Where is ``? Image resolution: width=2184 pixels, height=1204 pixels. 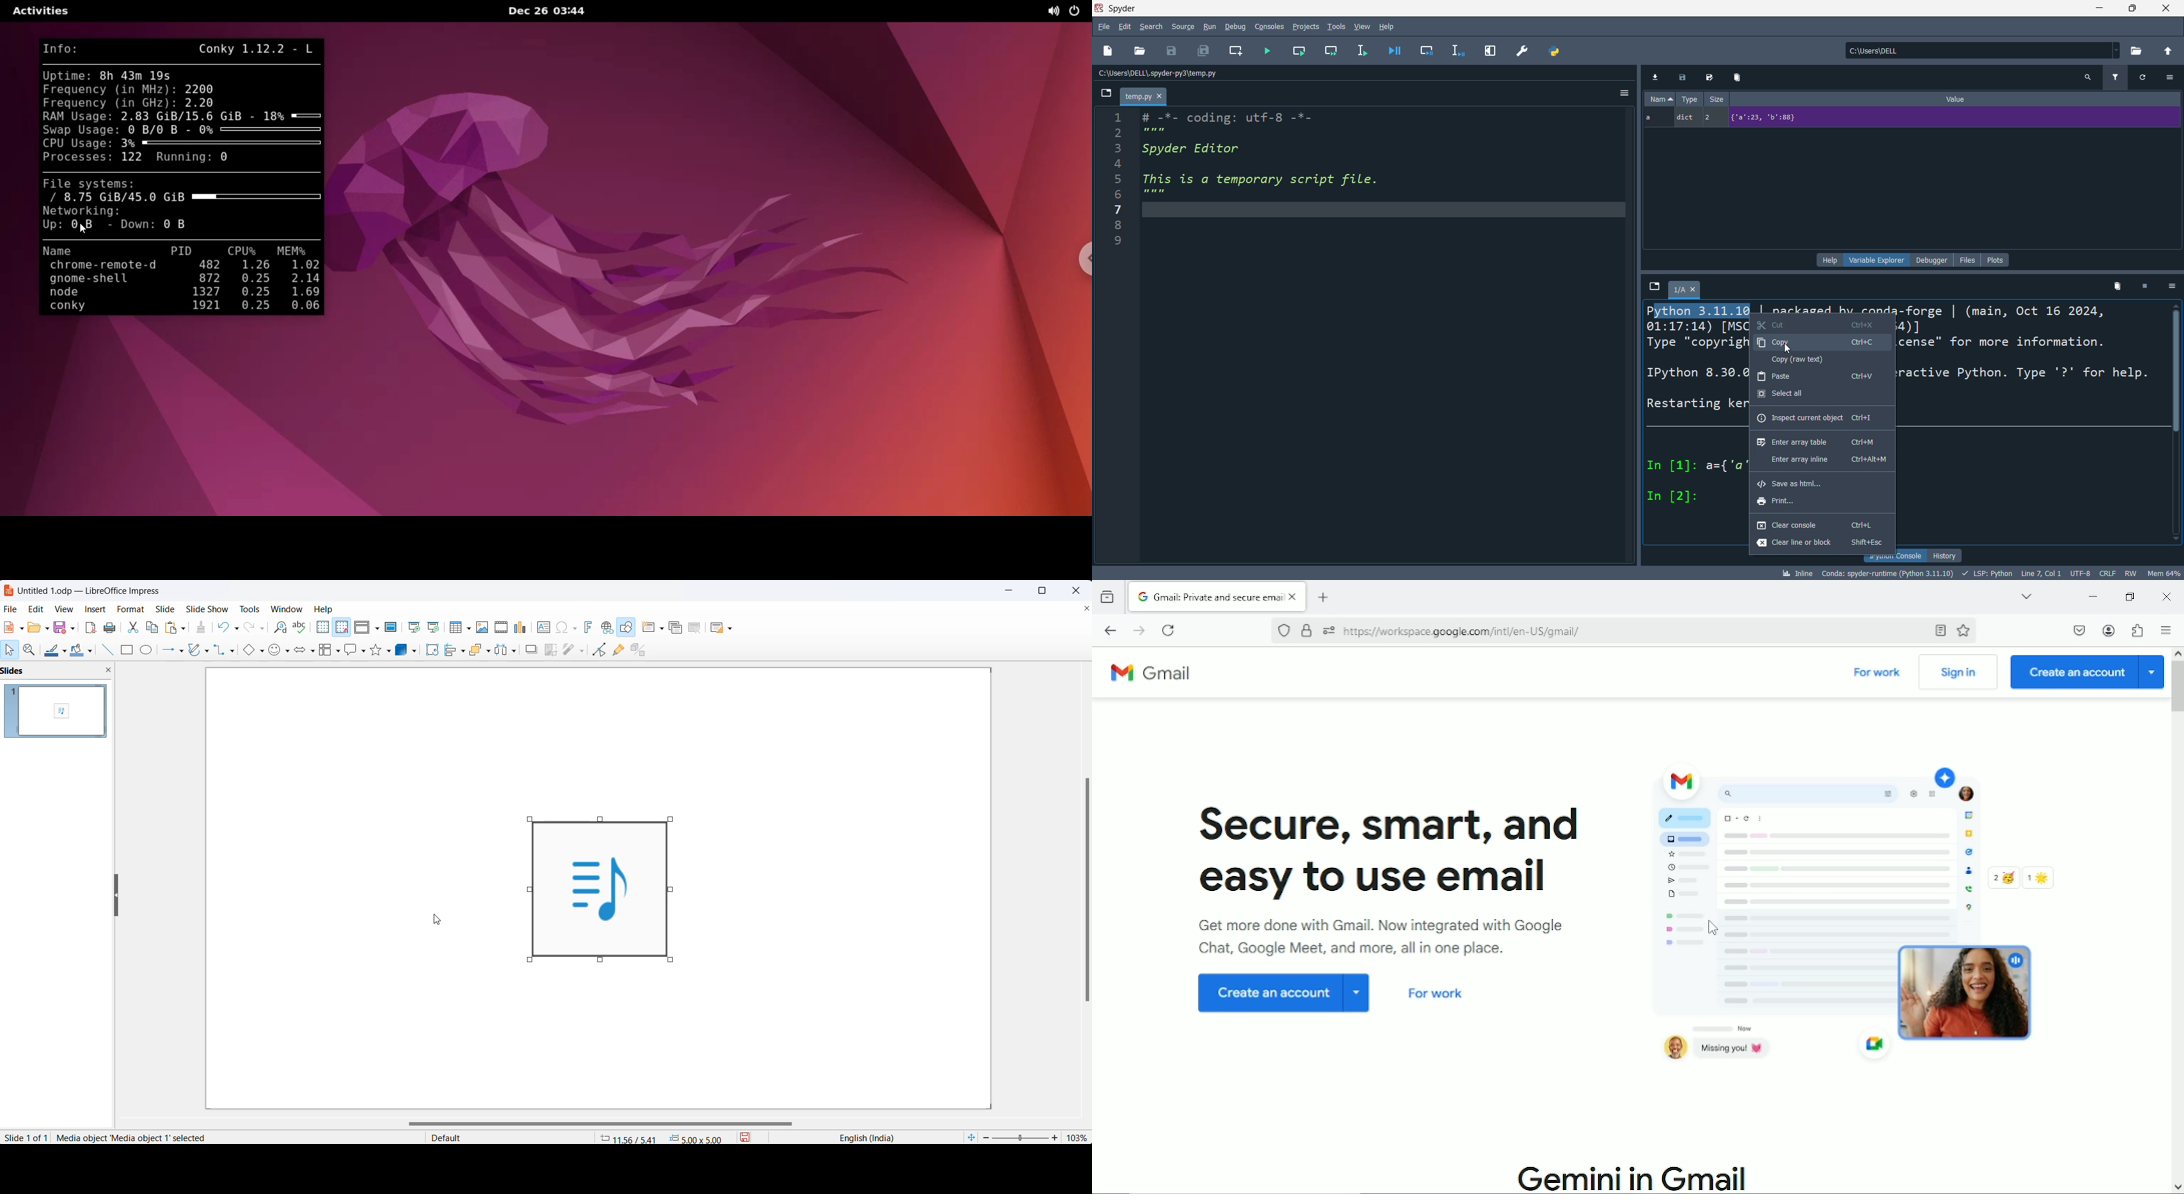  is located at coordinates (862, 1137).